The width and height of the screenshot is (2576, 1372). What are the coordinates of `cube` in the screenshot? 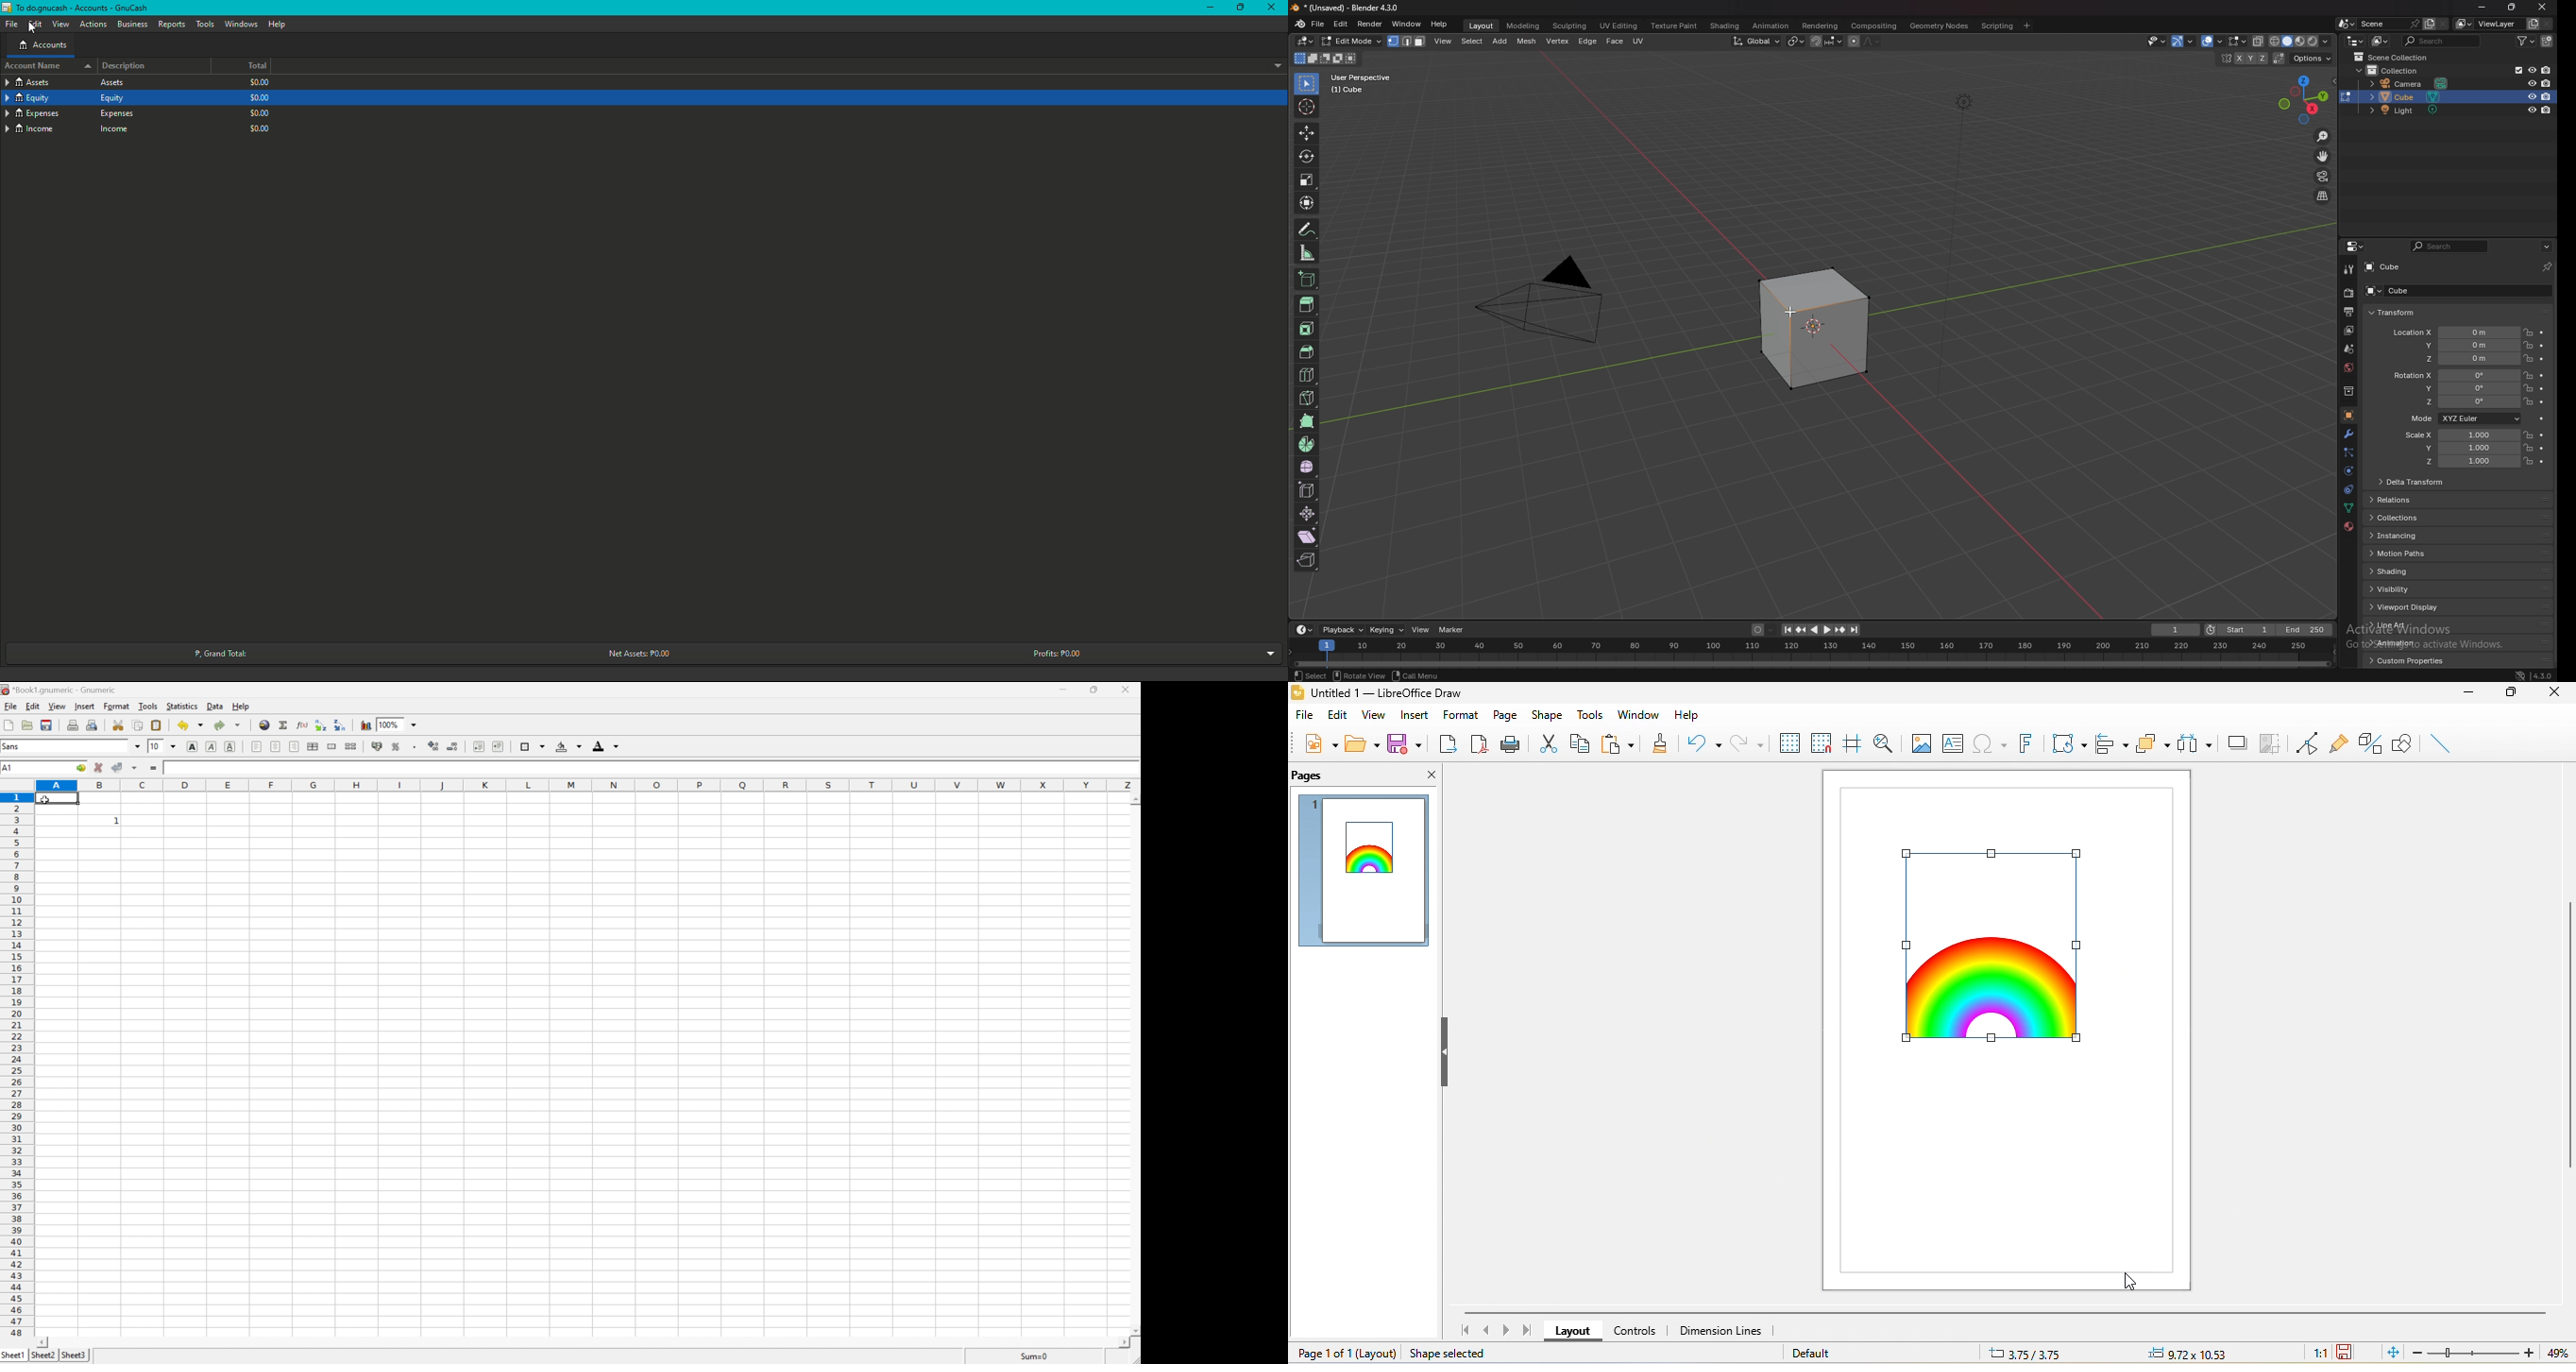 It's located at (2411, 97).